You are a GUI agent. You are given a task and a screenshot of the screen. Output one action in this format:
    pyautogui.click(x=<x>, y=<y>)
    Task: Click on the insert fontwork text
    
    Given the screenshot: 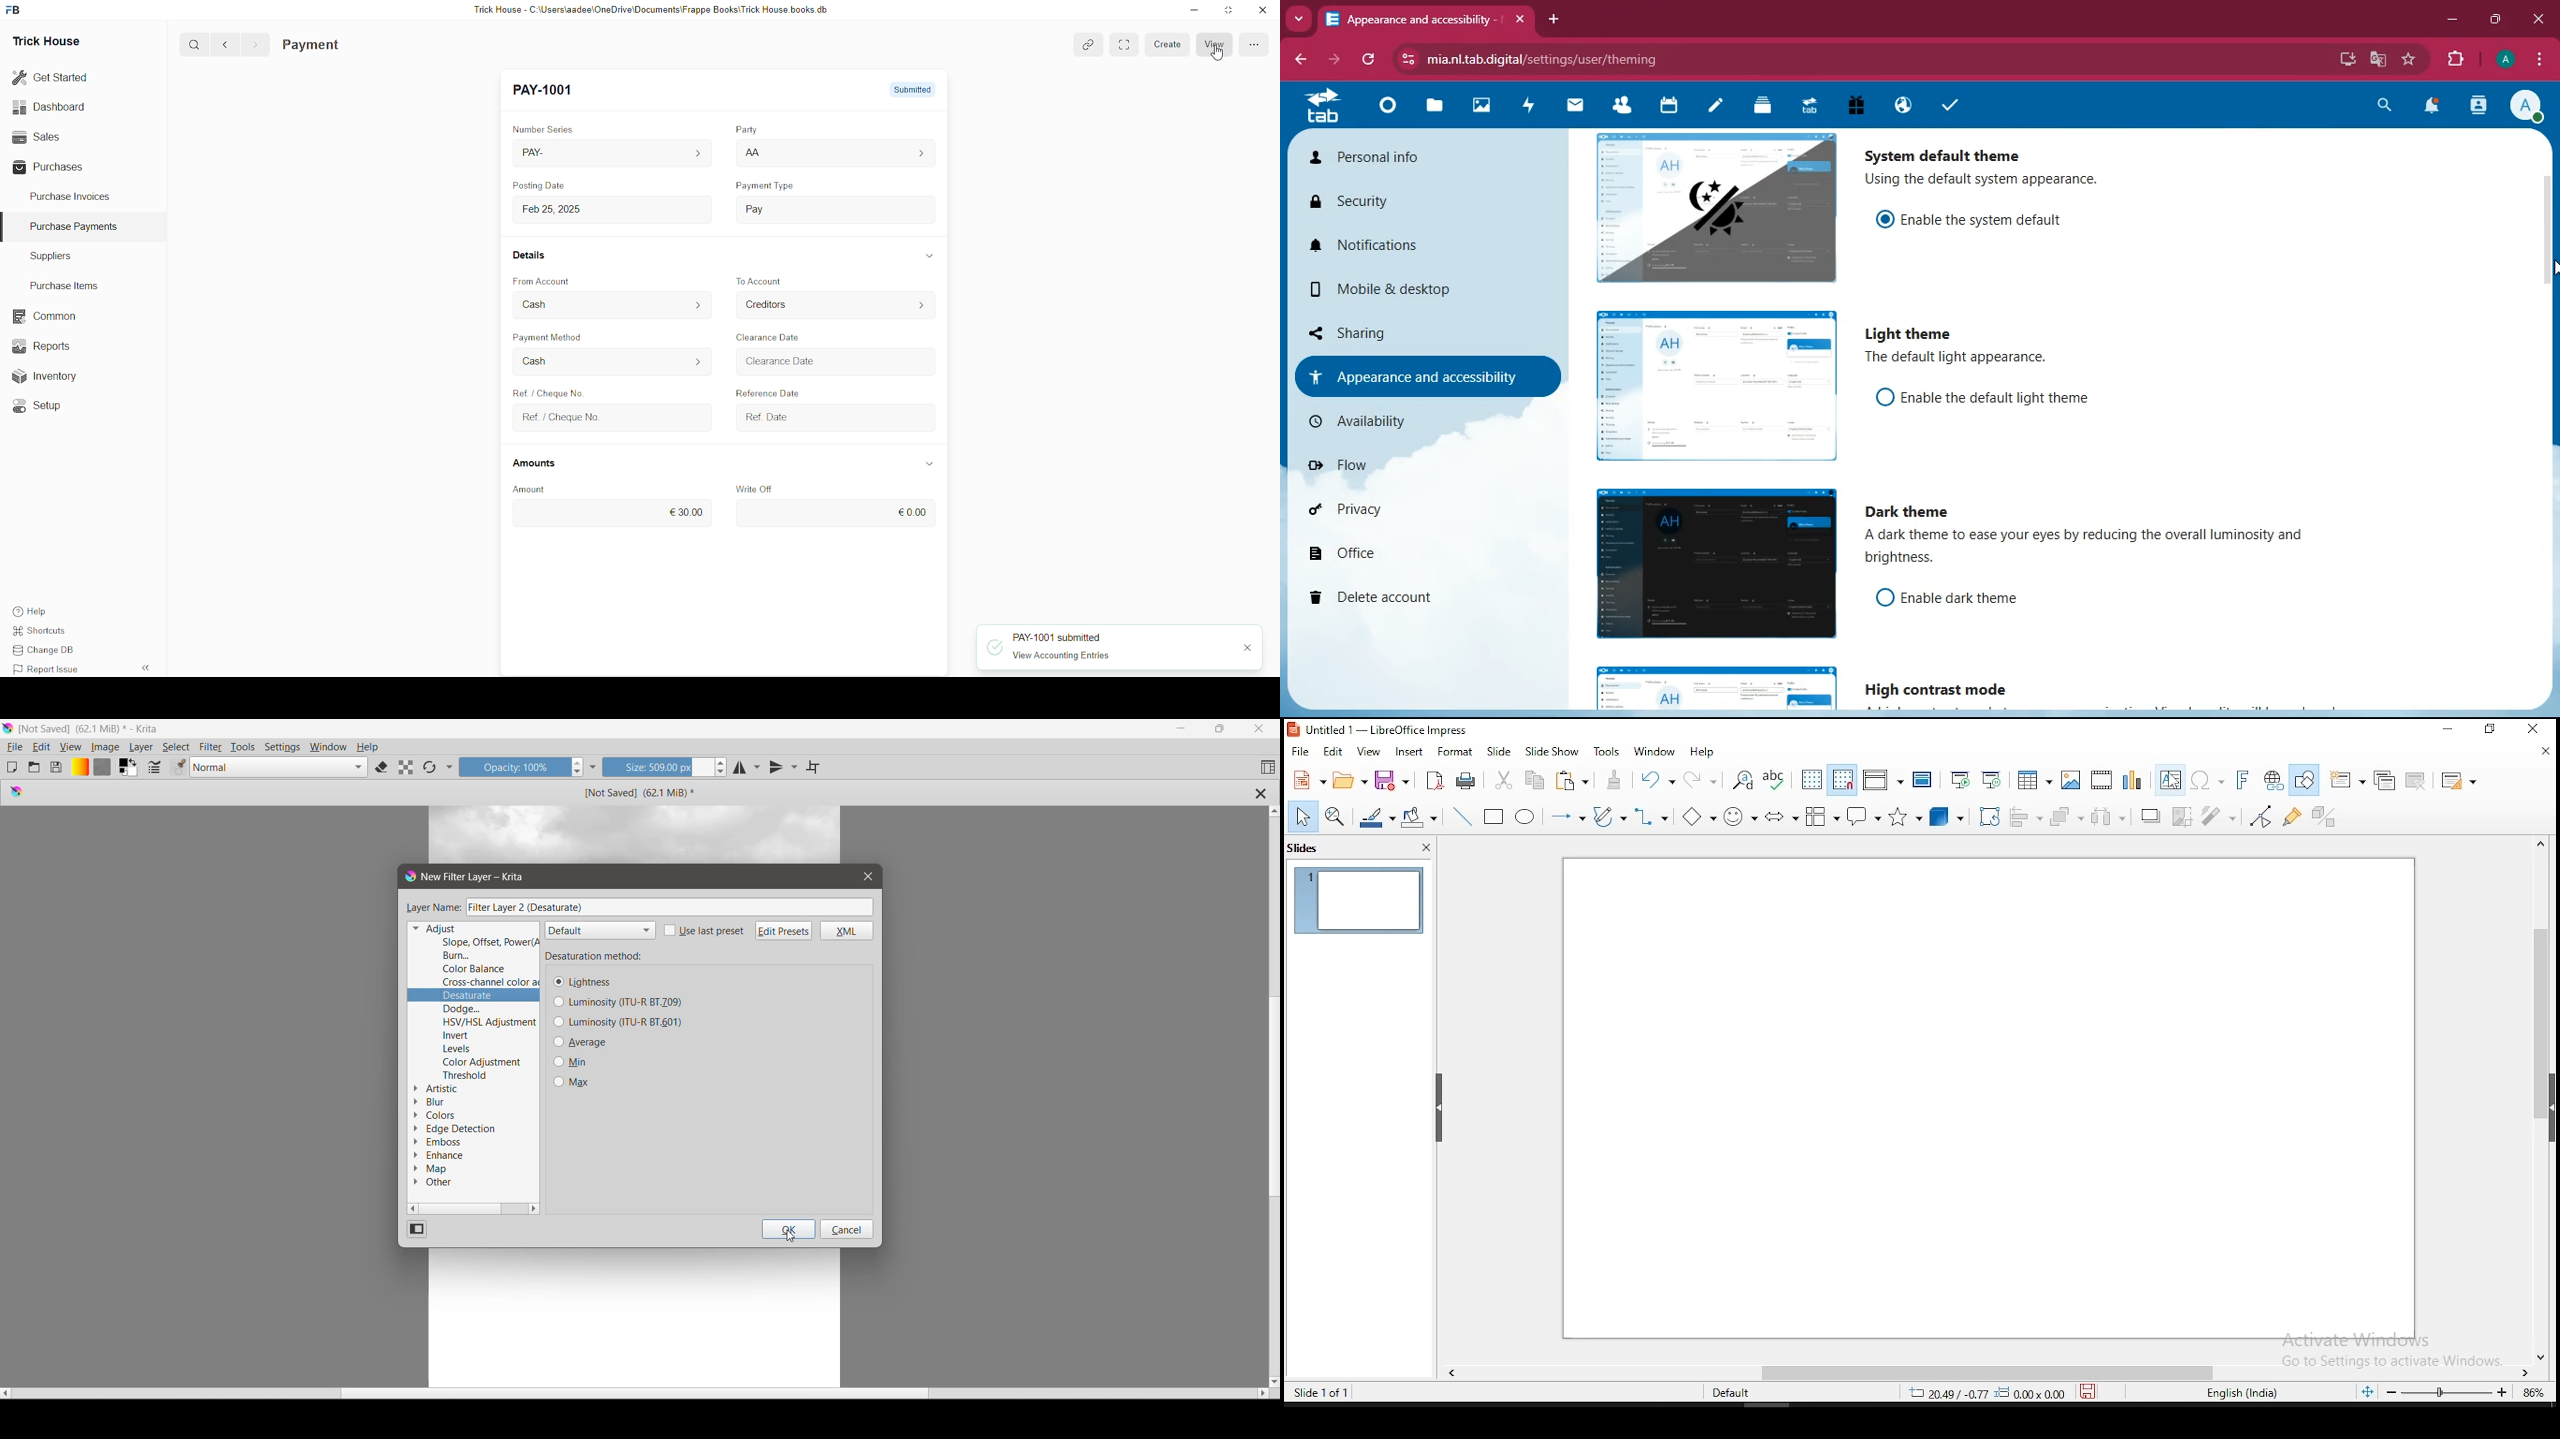 What is the action you would take?
    pyautogui.click(x=2242, y=780)
    